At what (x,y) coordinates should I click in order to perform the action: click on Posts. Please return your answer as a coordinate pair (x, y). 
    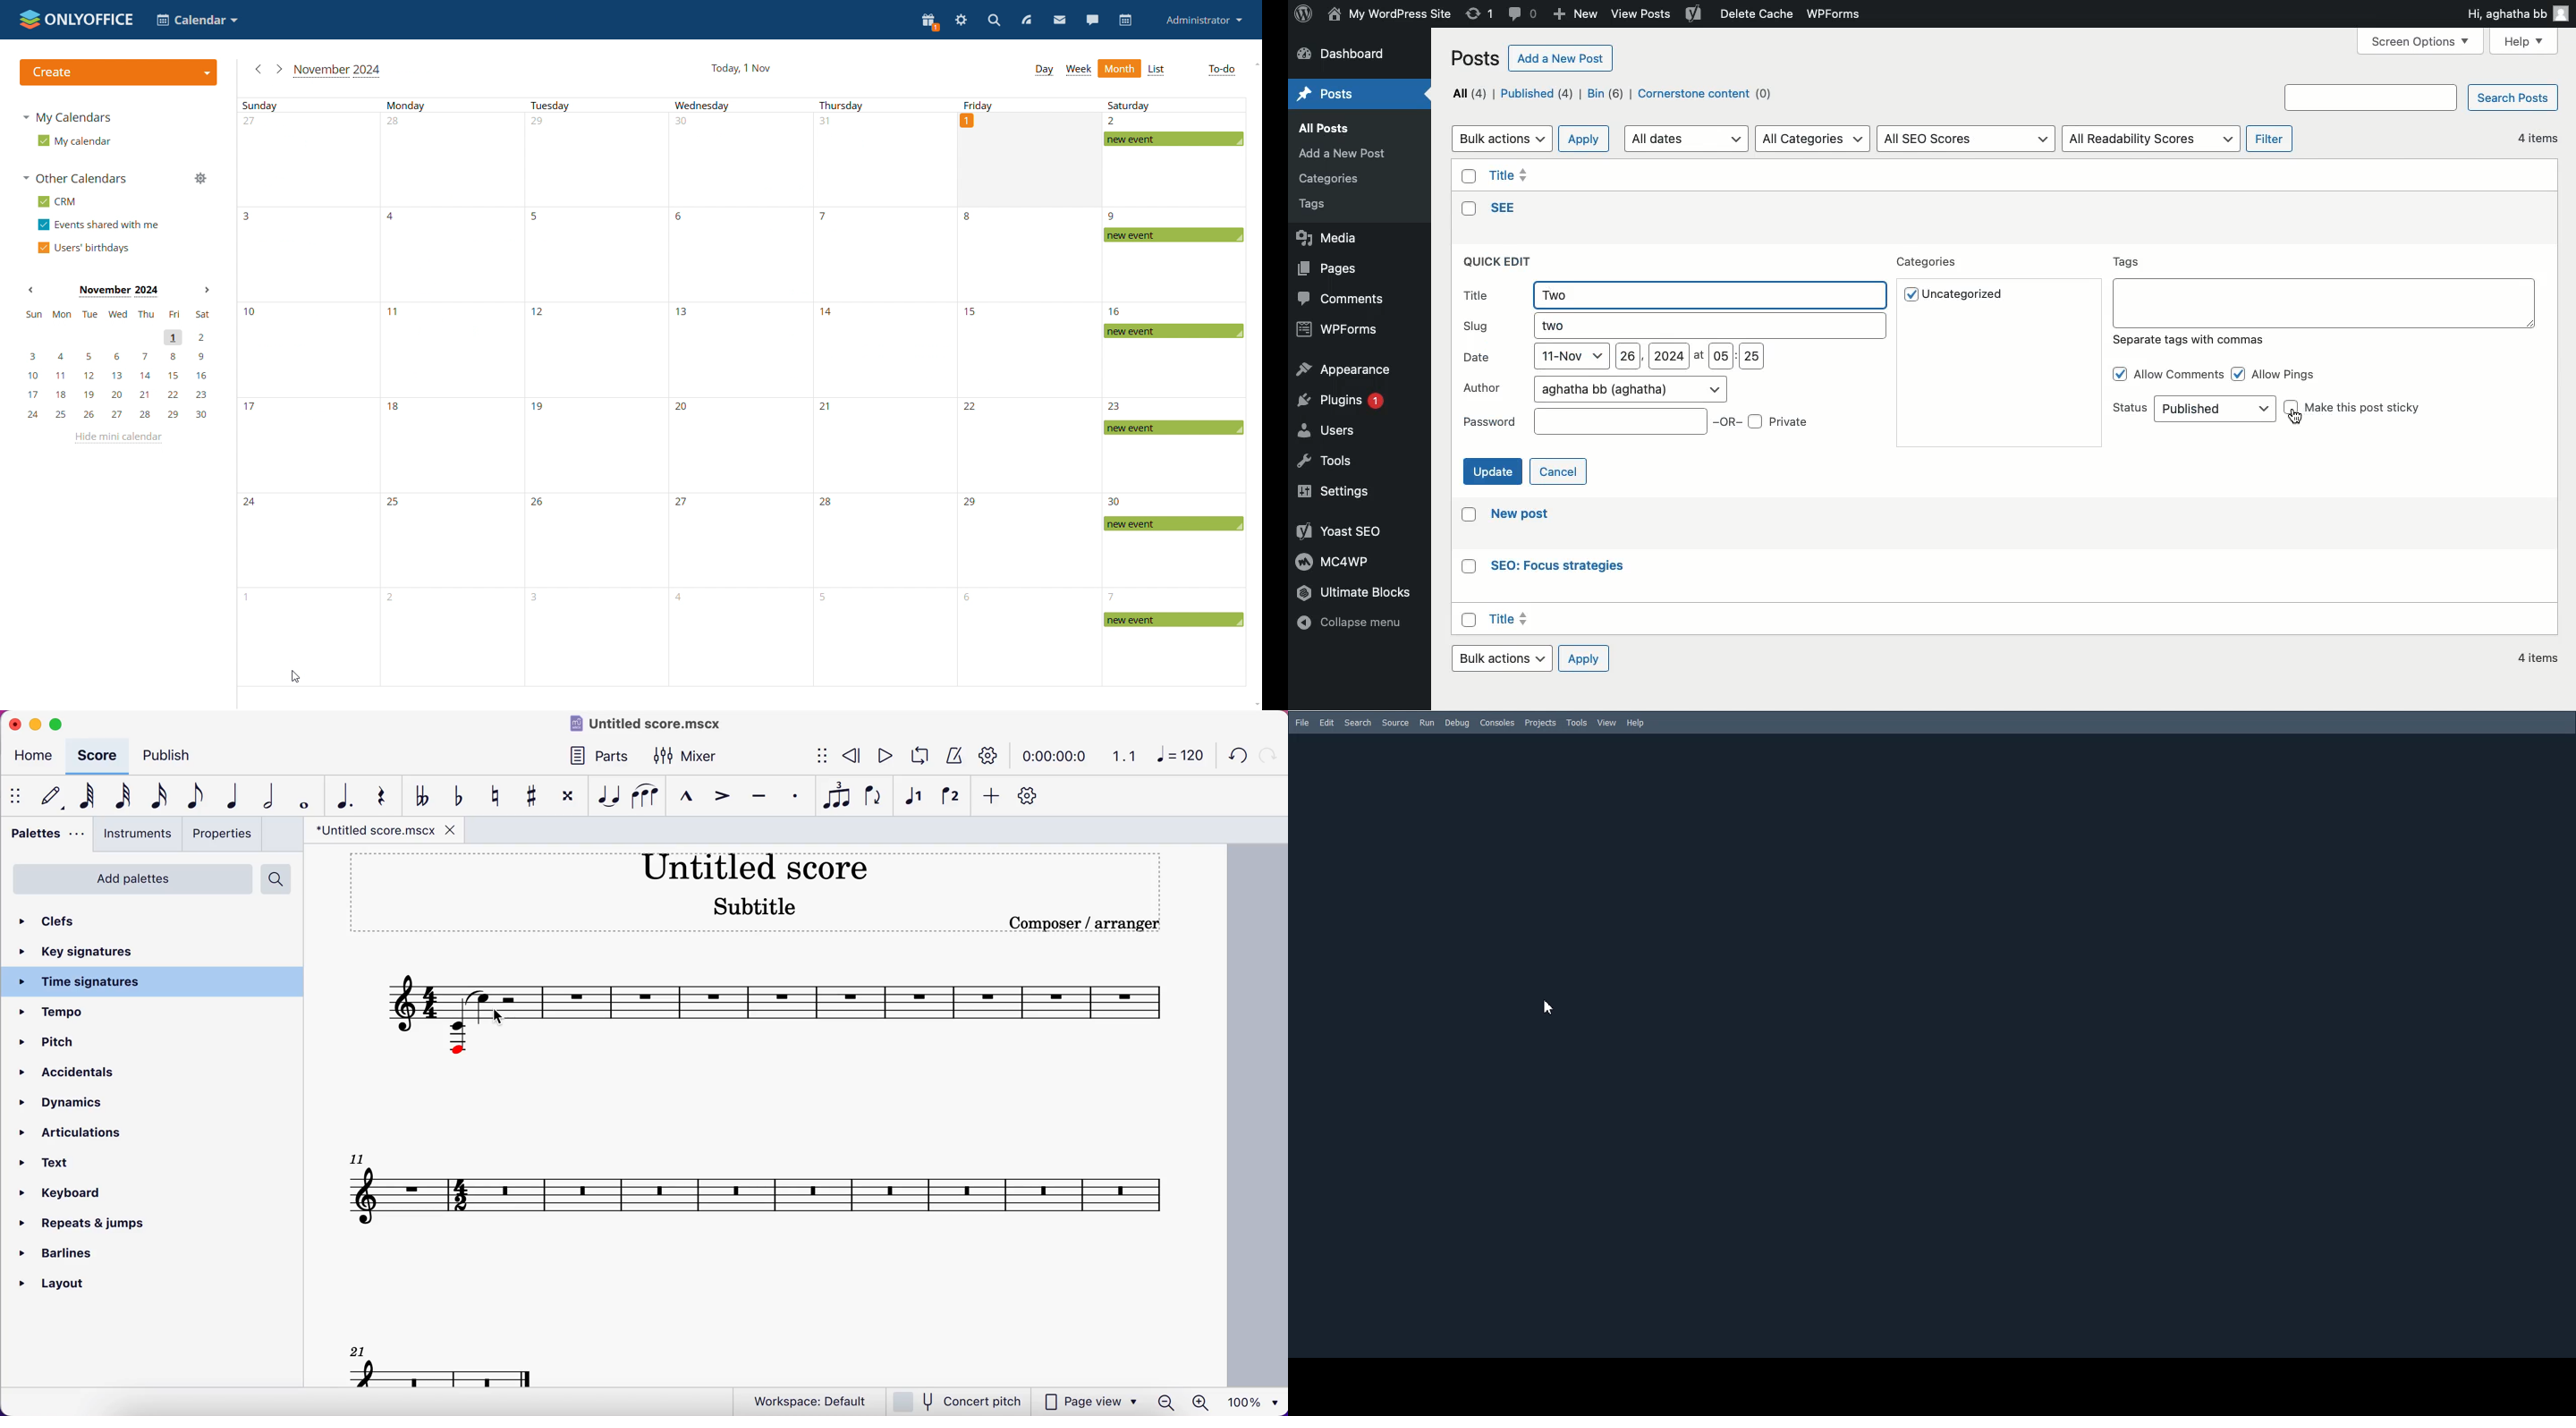
    Looking at the image, I should click on (1477, 57).